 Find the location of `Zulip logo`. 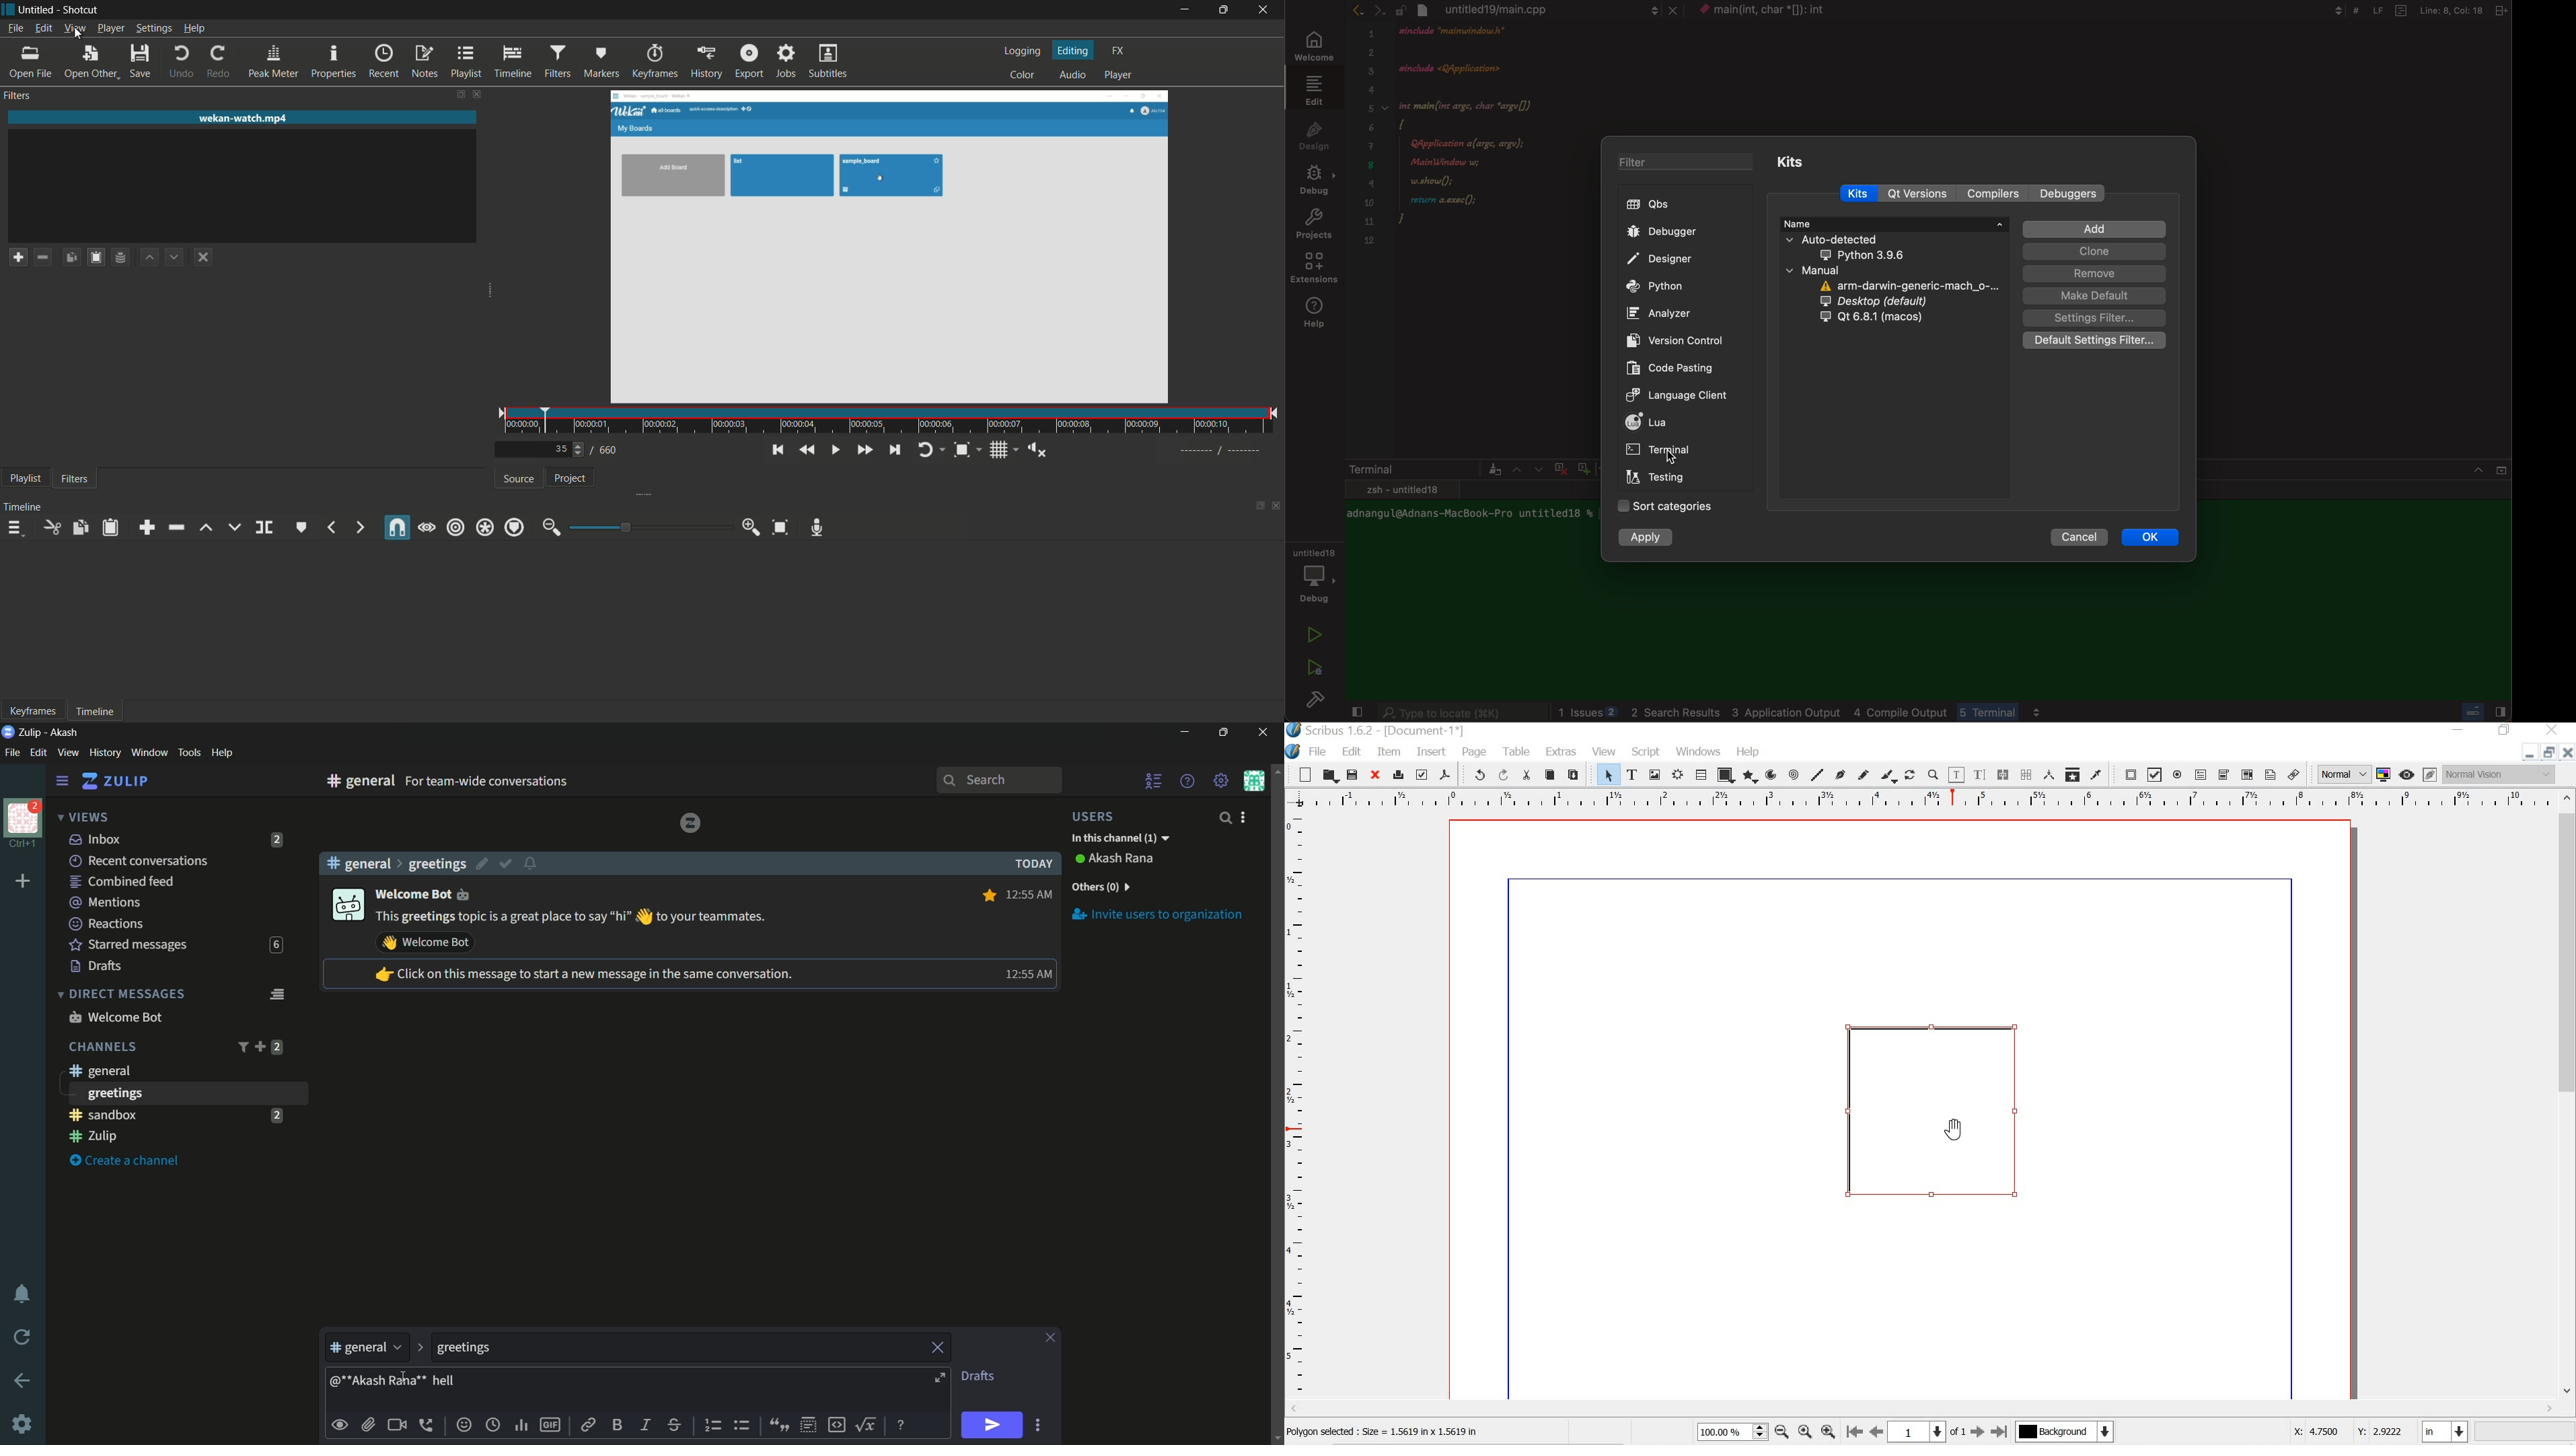

Zulip logo is located at coordinates (690, 822).